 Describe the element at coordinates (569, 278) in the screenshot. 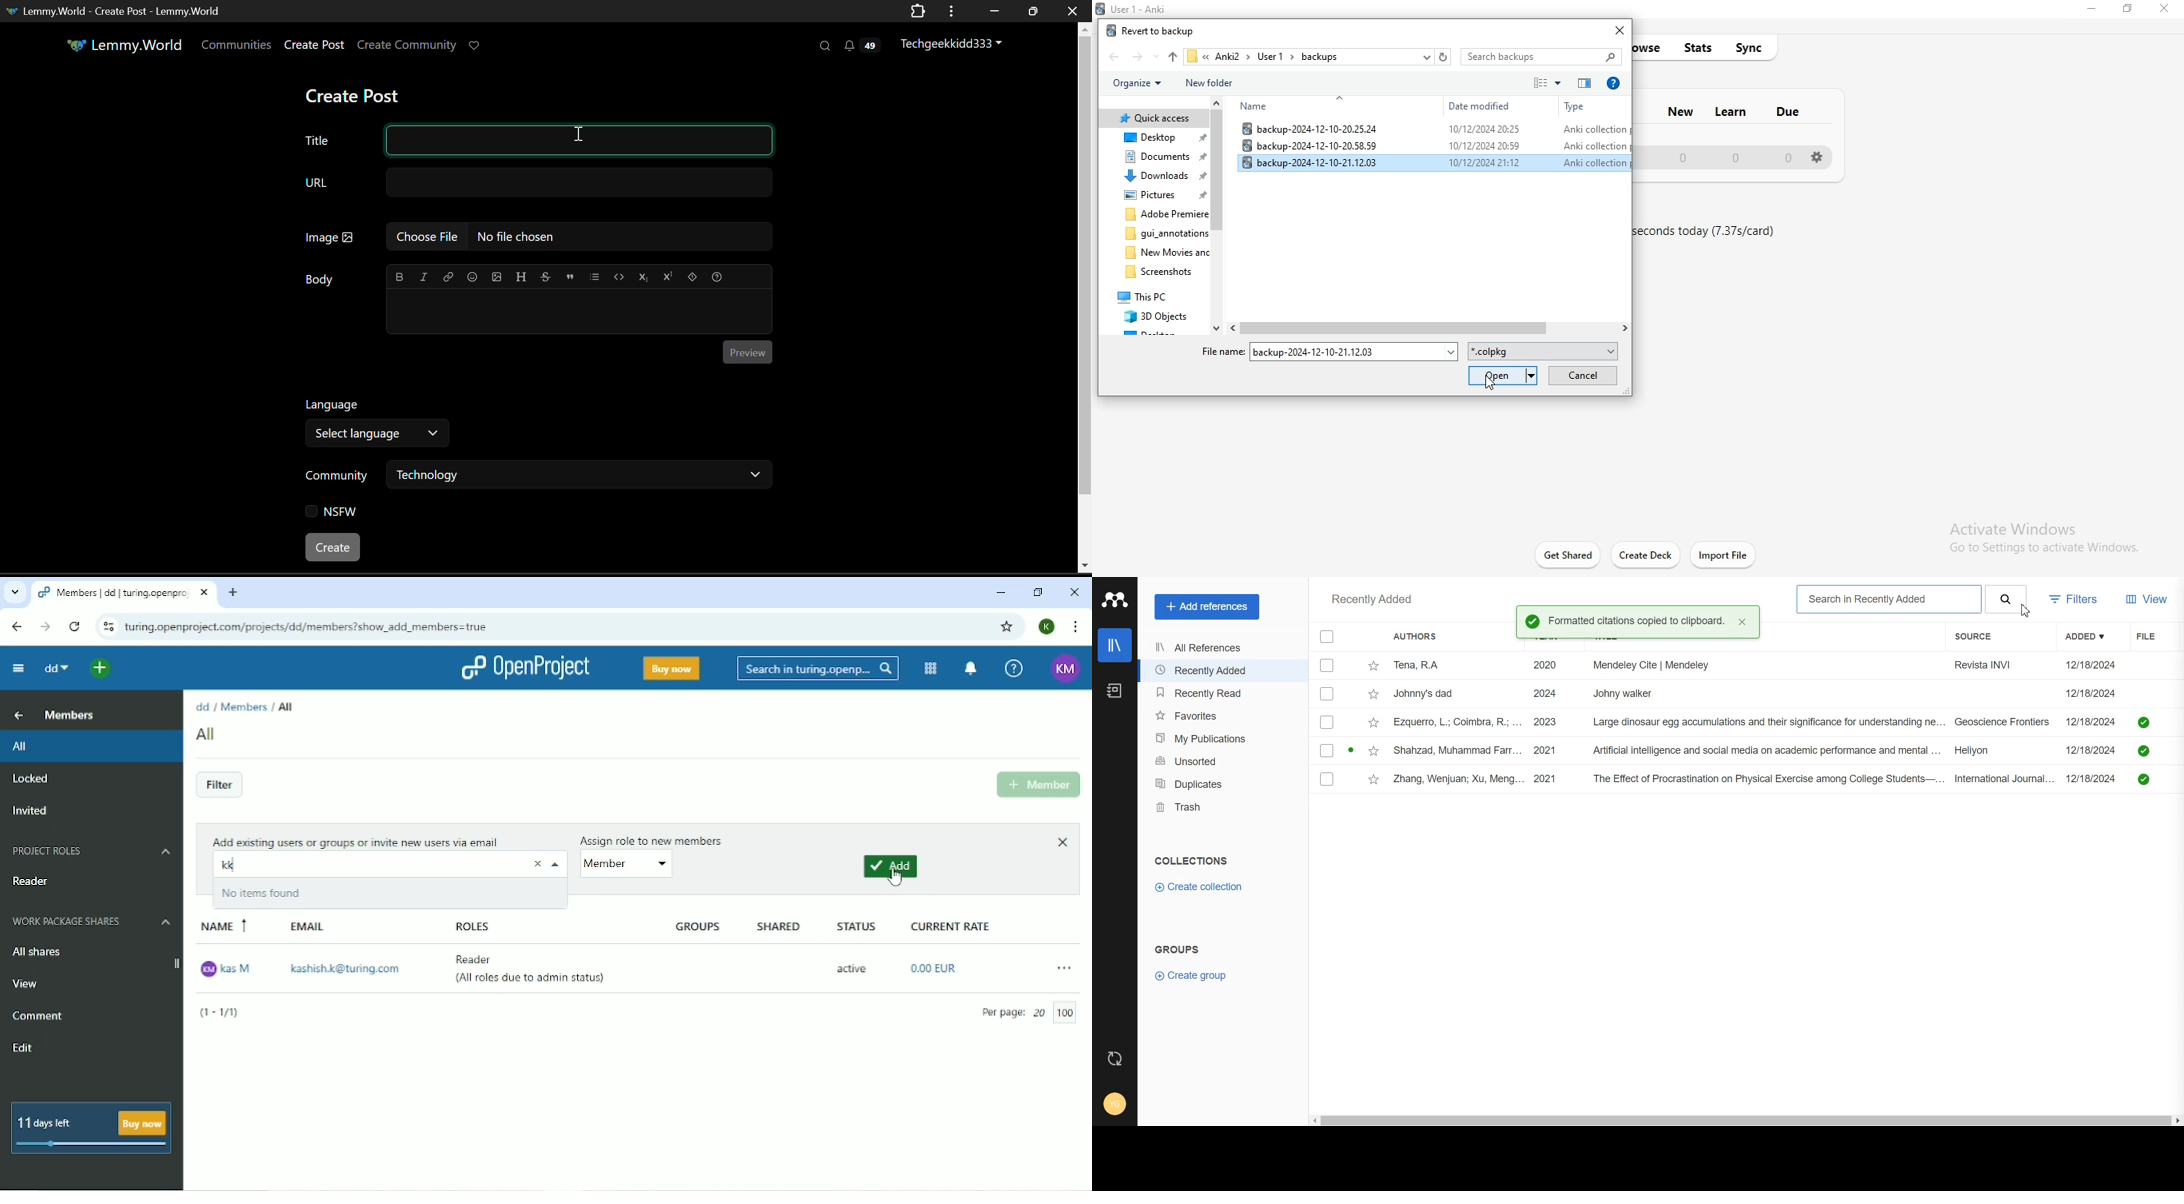

I see `Quote` at that location.